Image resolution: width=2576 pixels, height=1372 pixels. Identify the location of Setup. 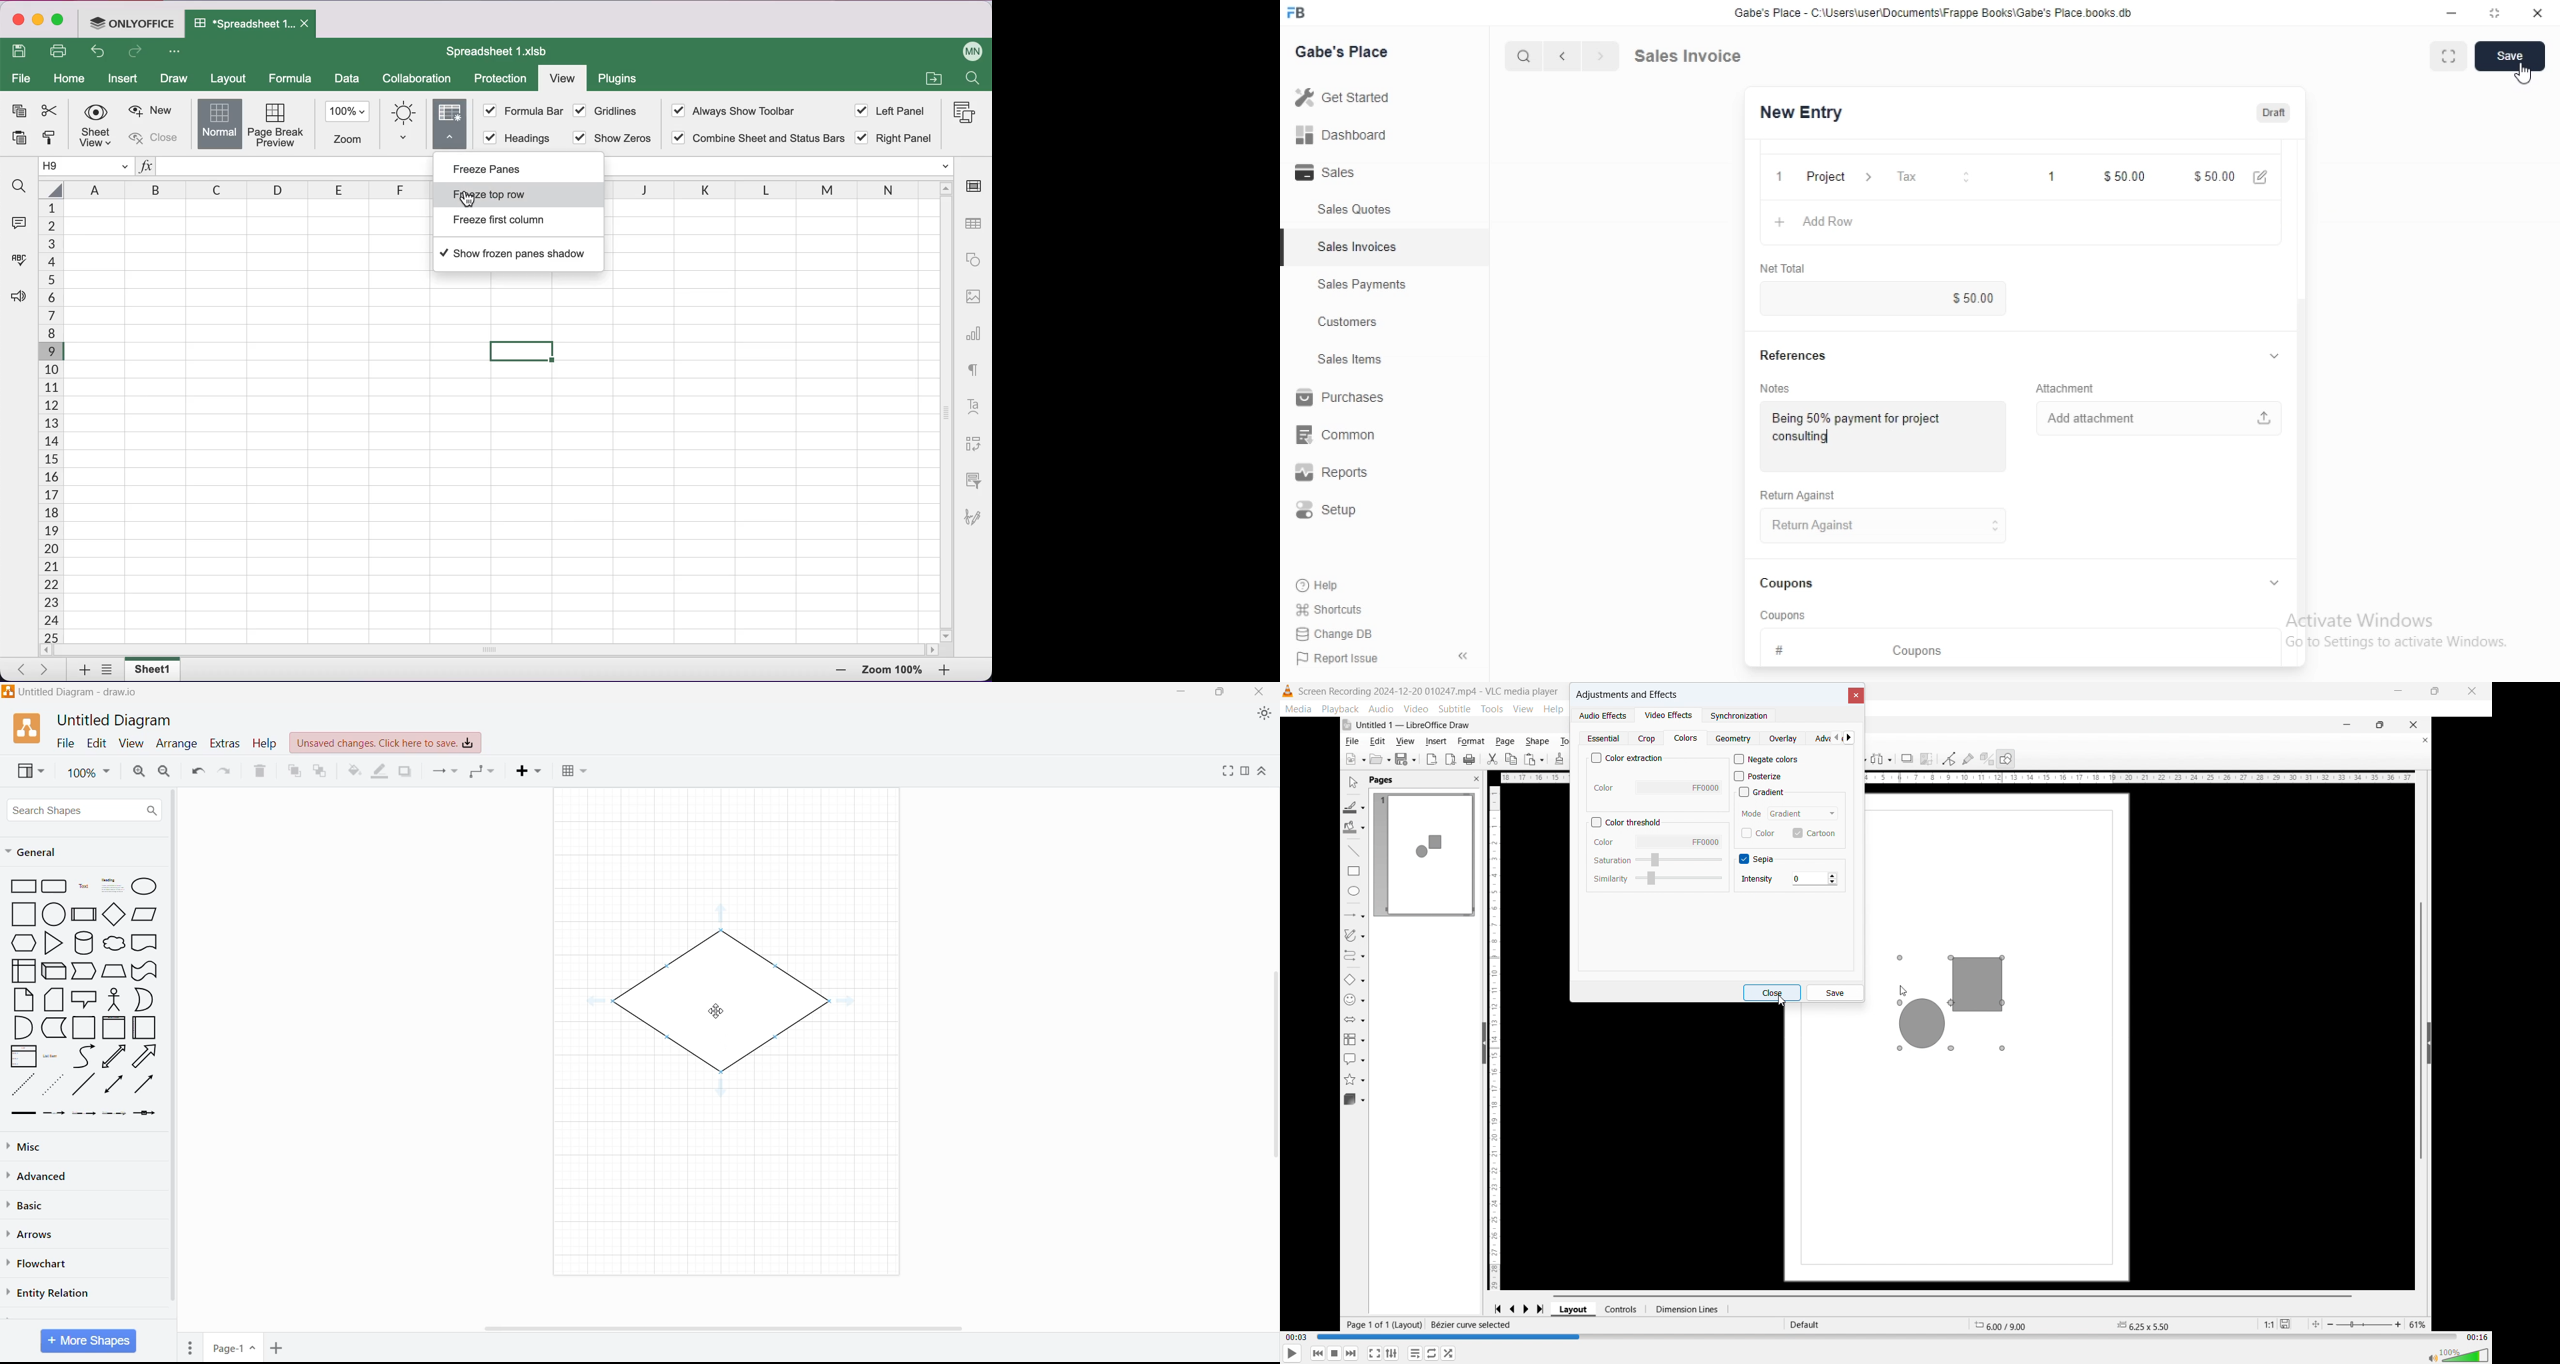
(1337, 513).